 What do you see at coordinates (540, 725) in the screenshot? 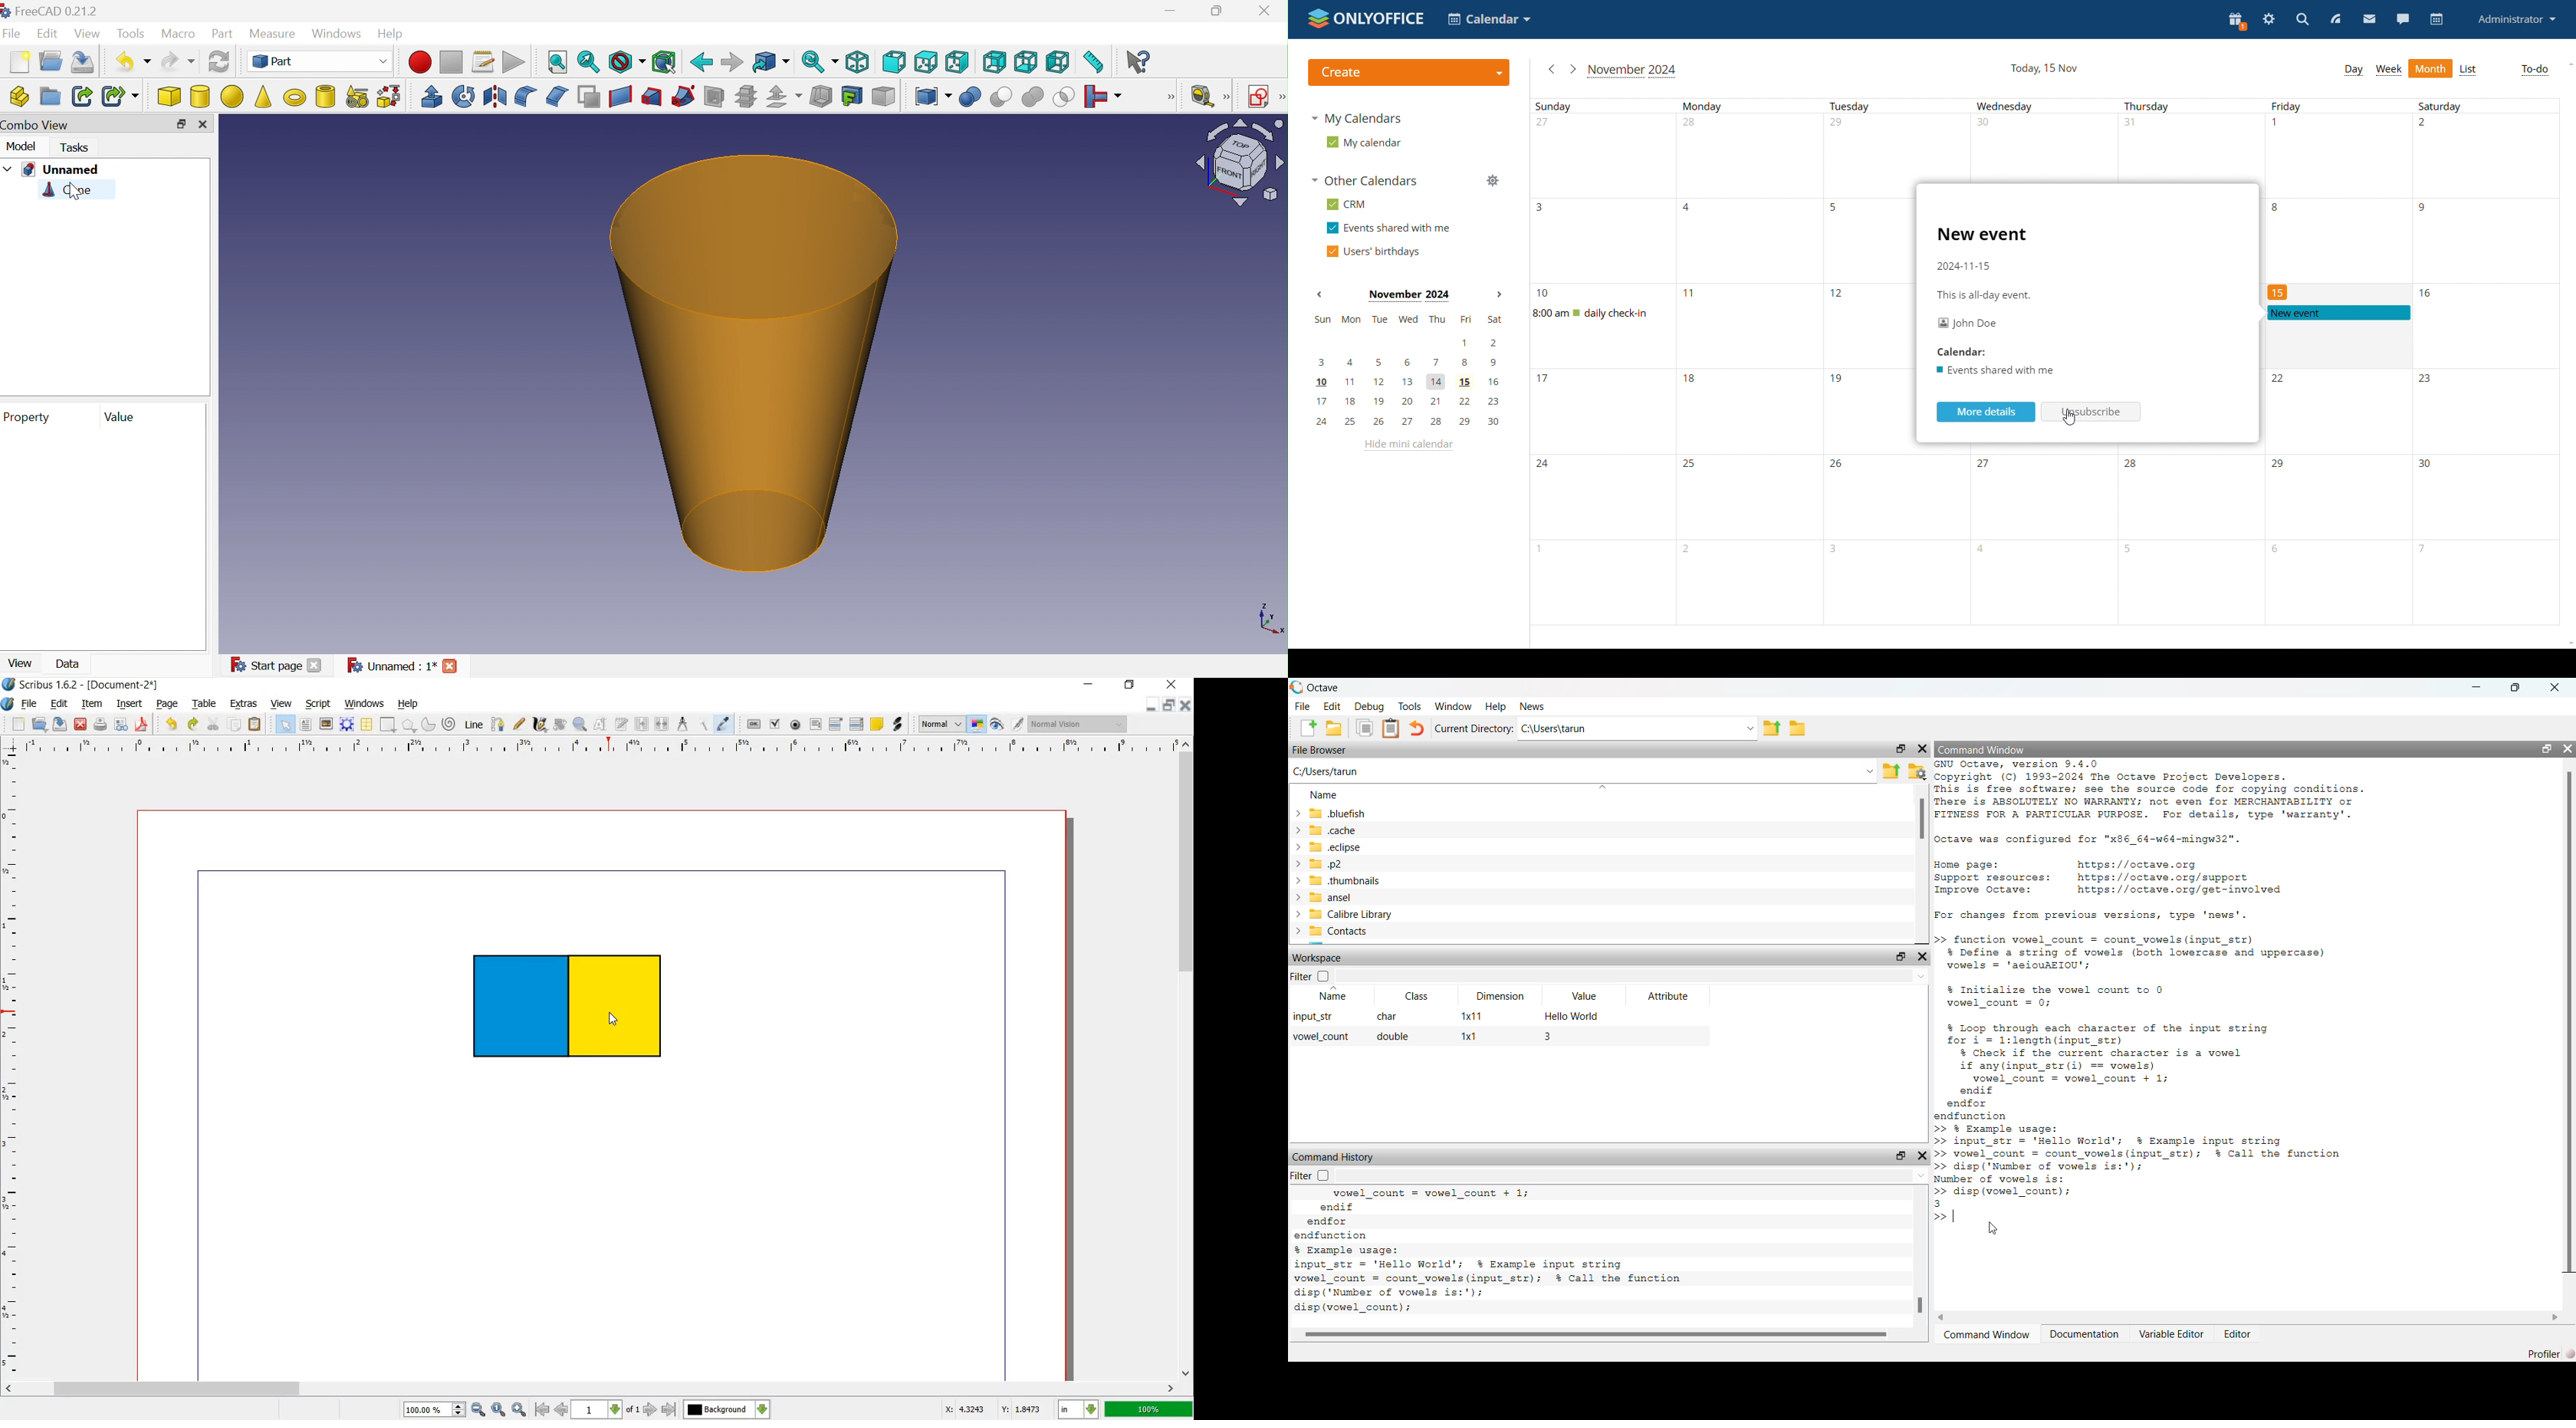
I see `calligraphic line` at bounding box center [540, 725].